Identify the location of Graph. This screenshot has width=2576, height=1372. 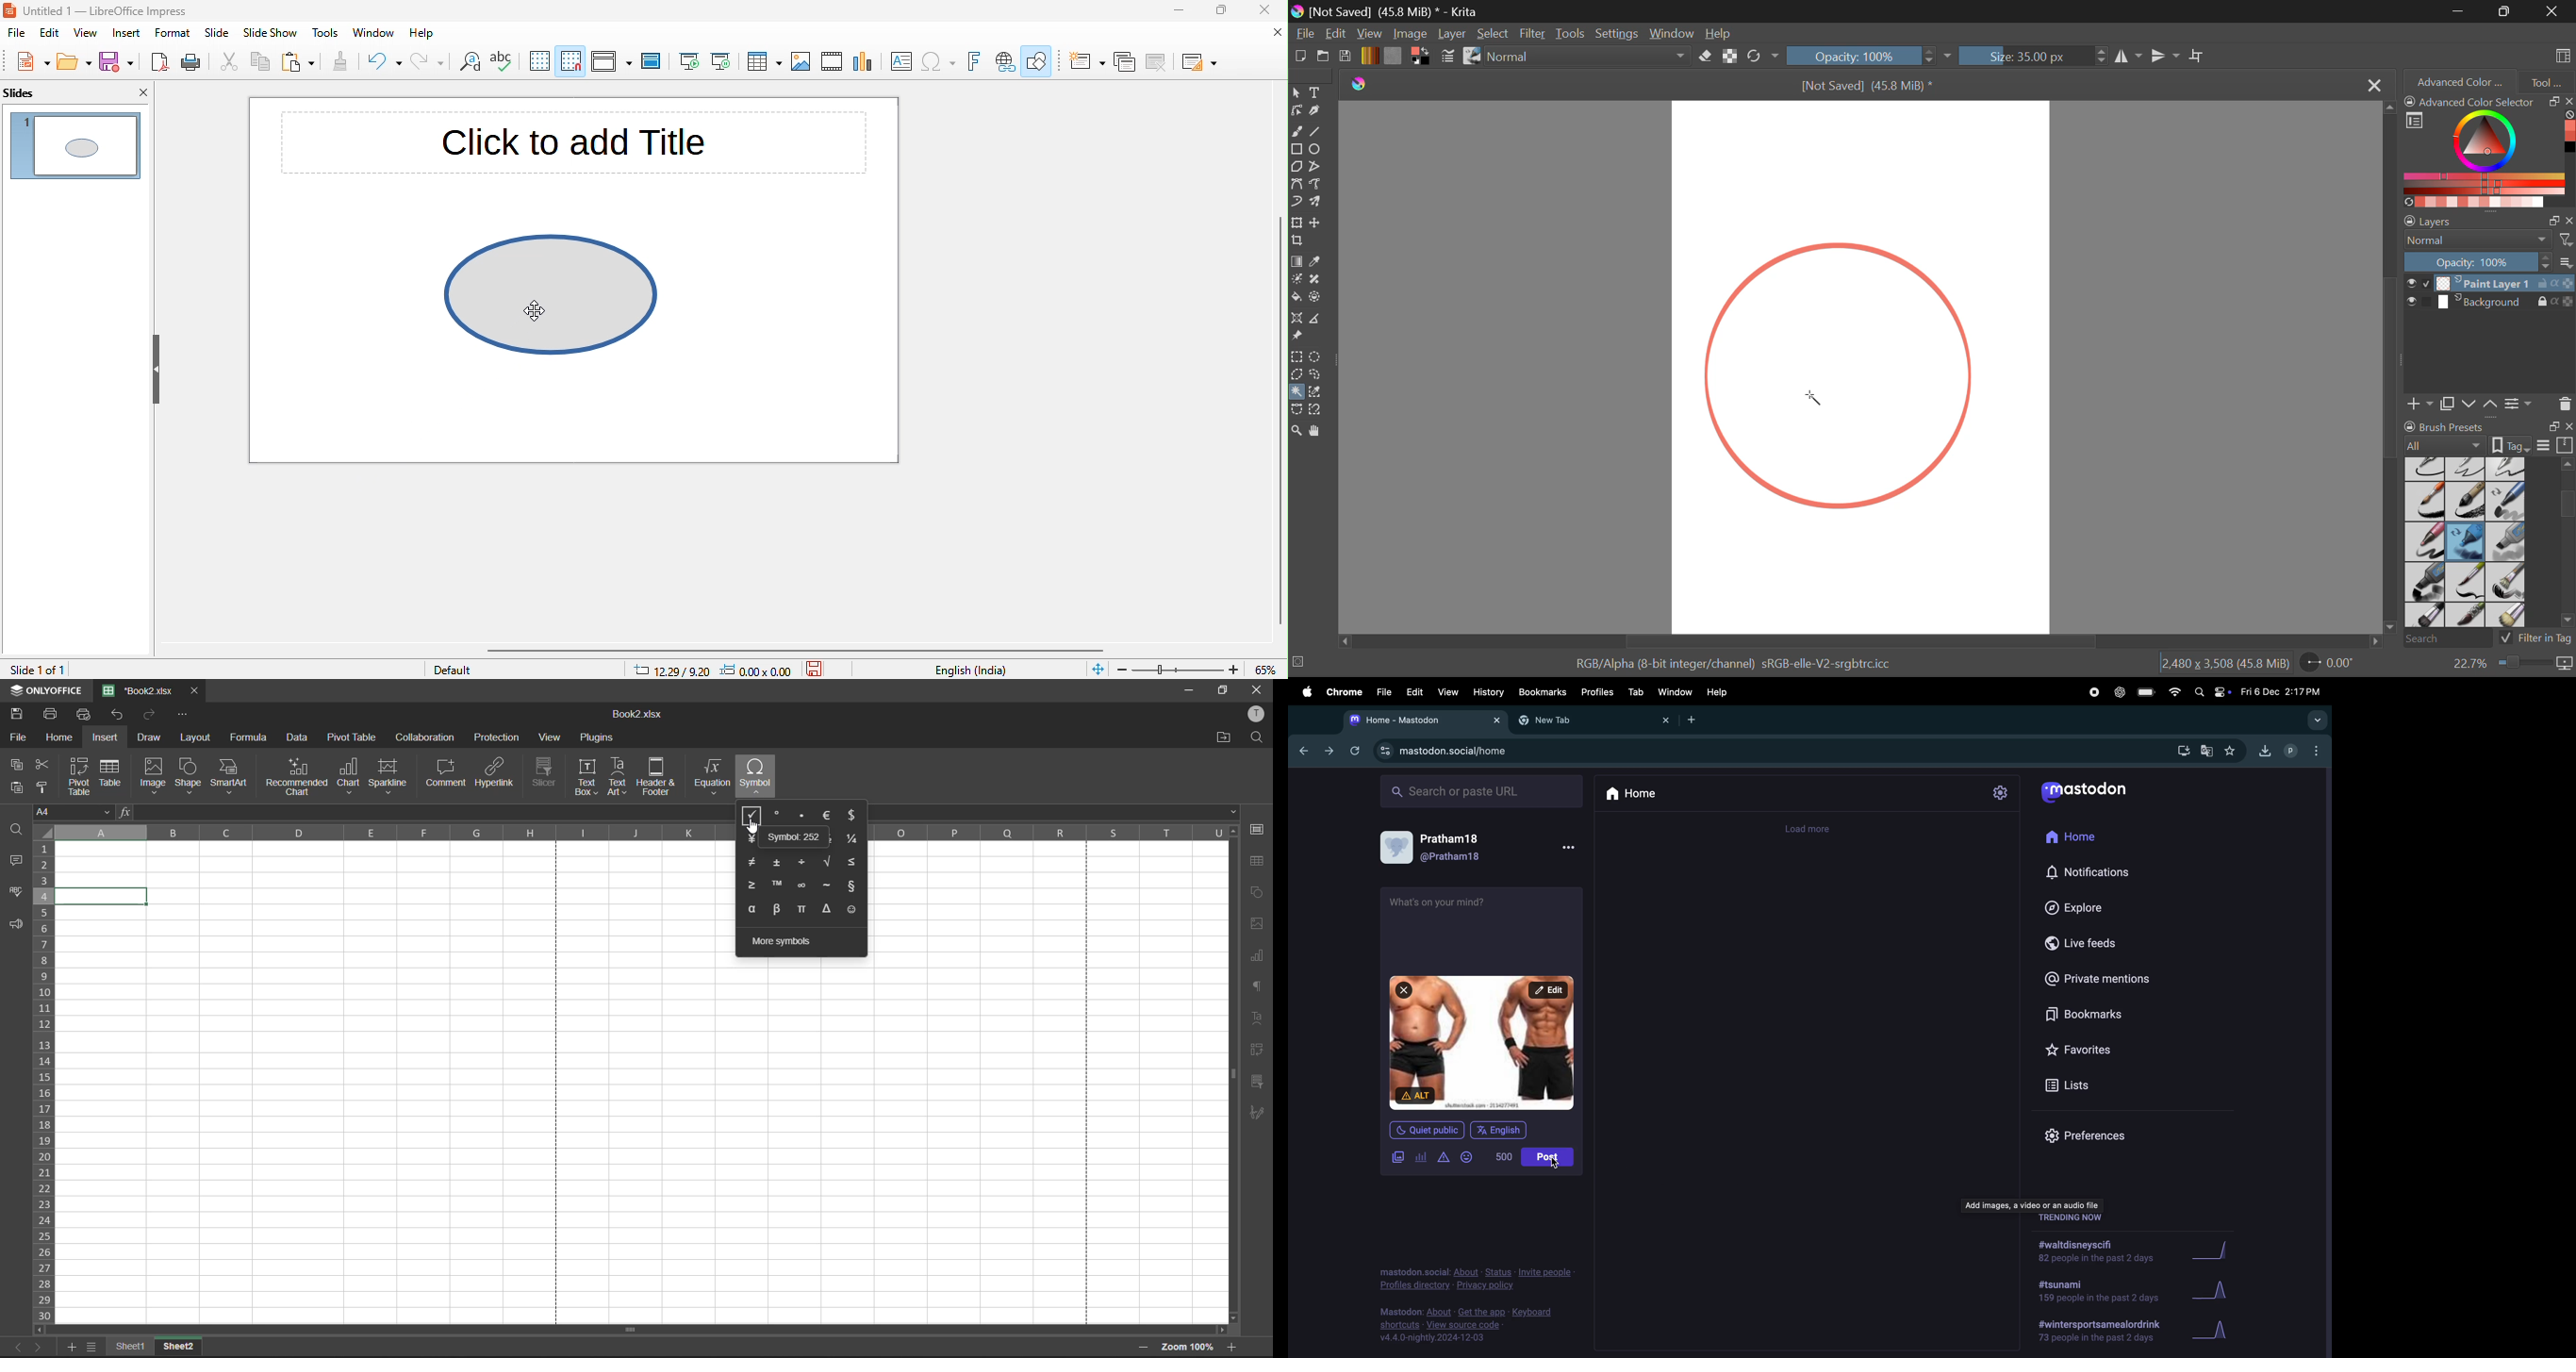
(2223, 1328).